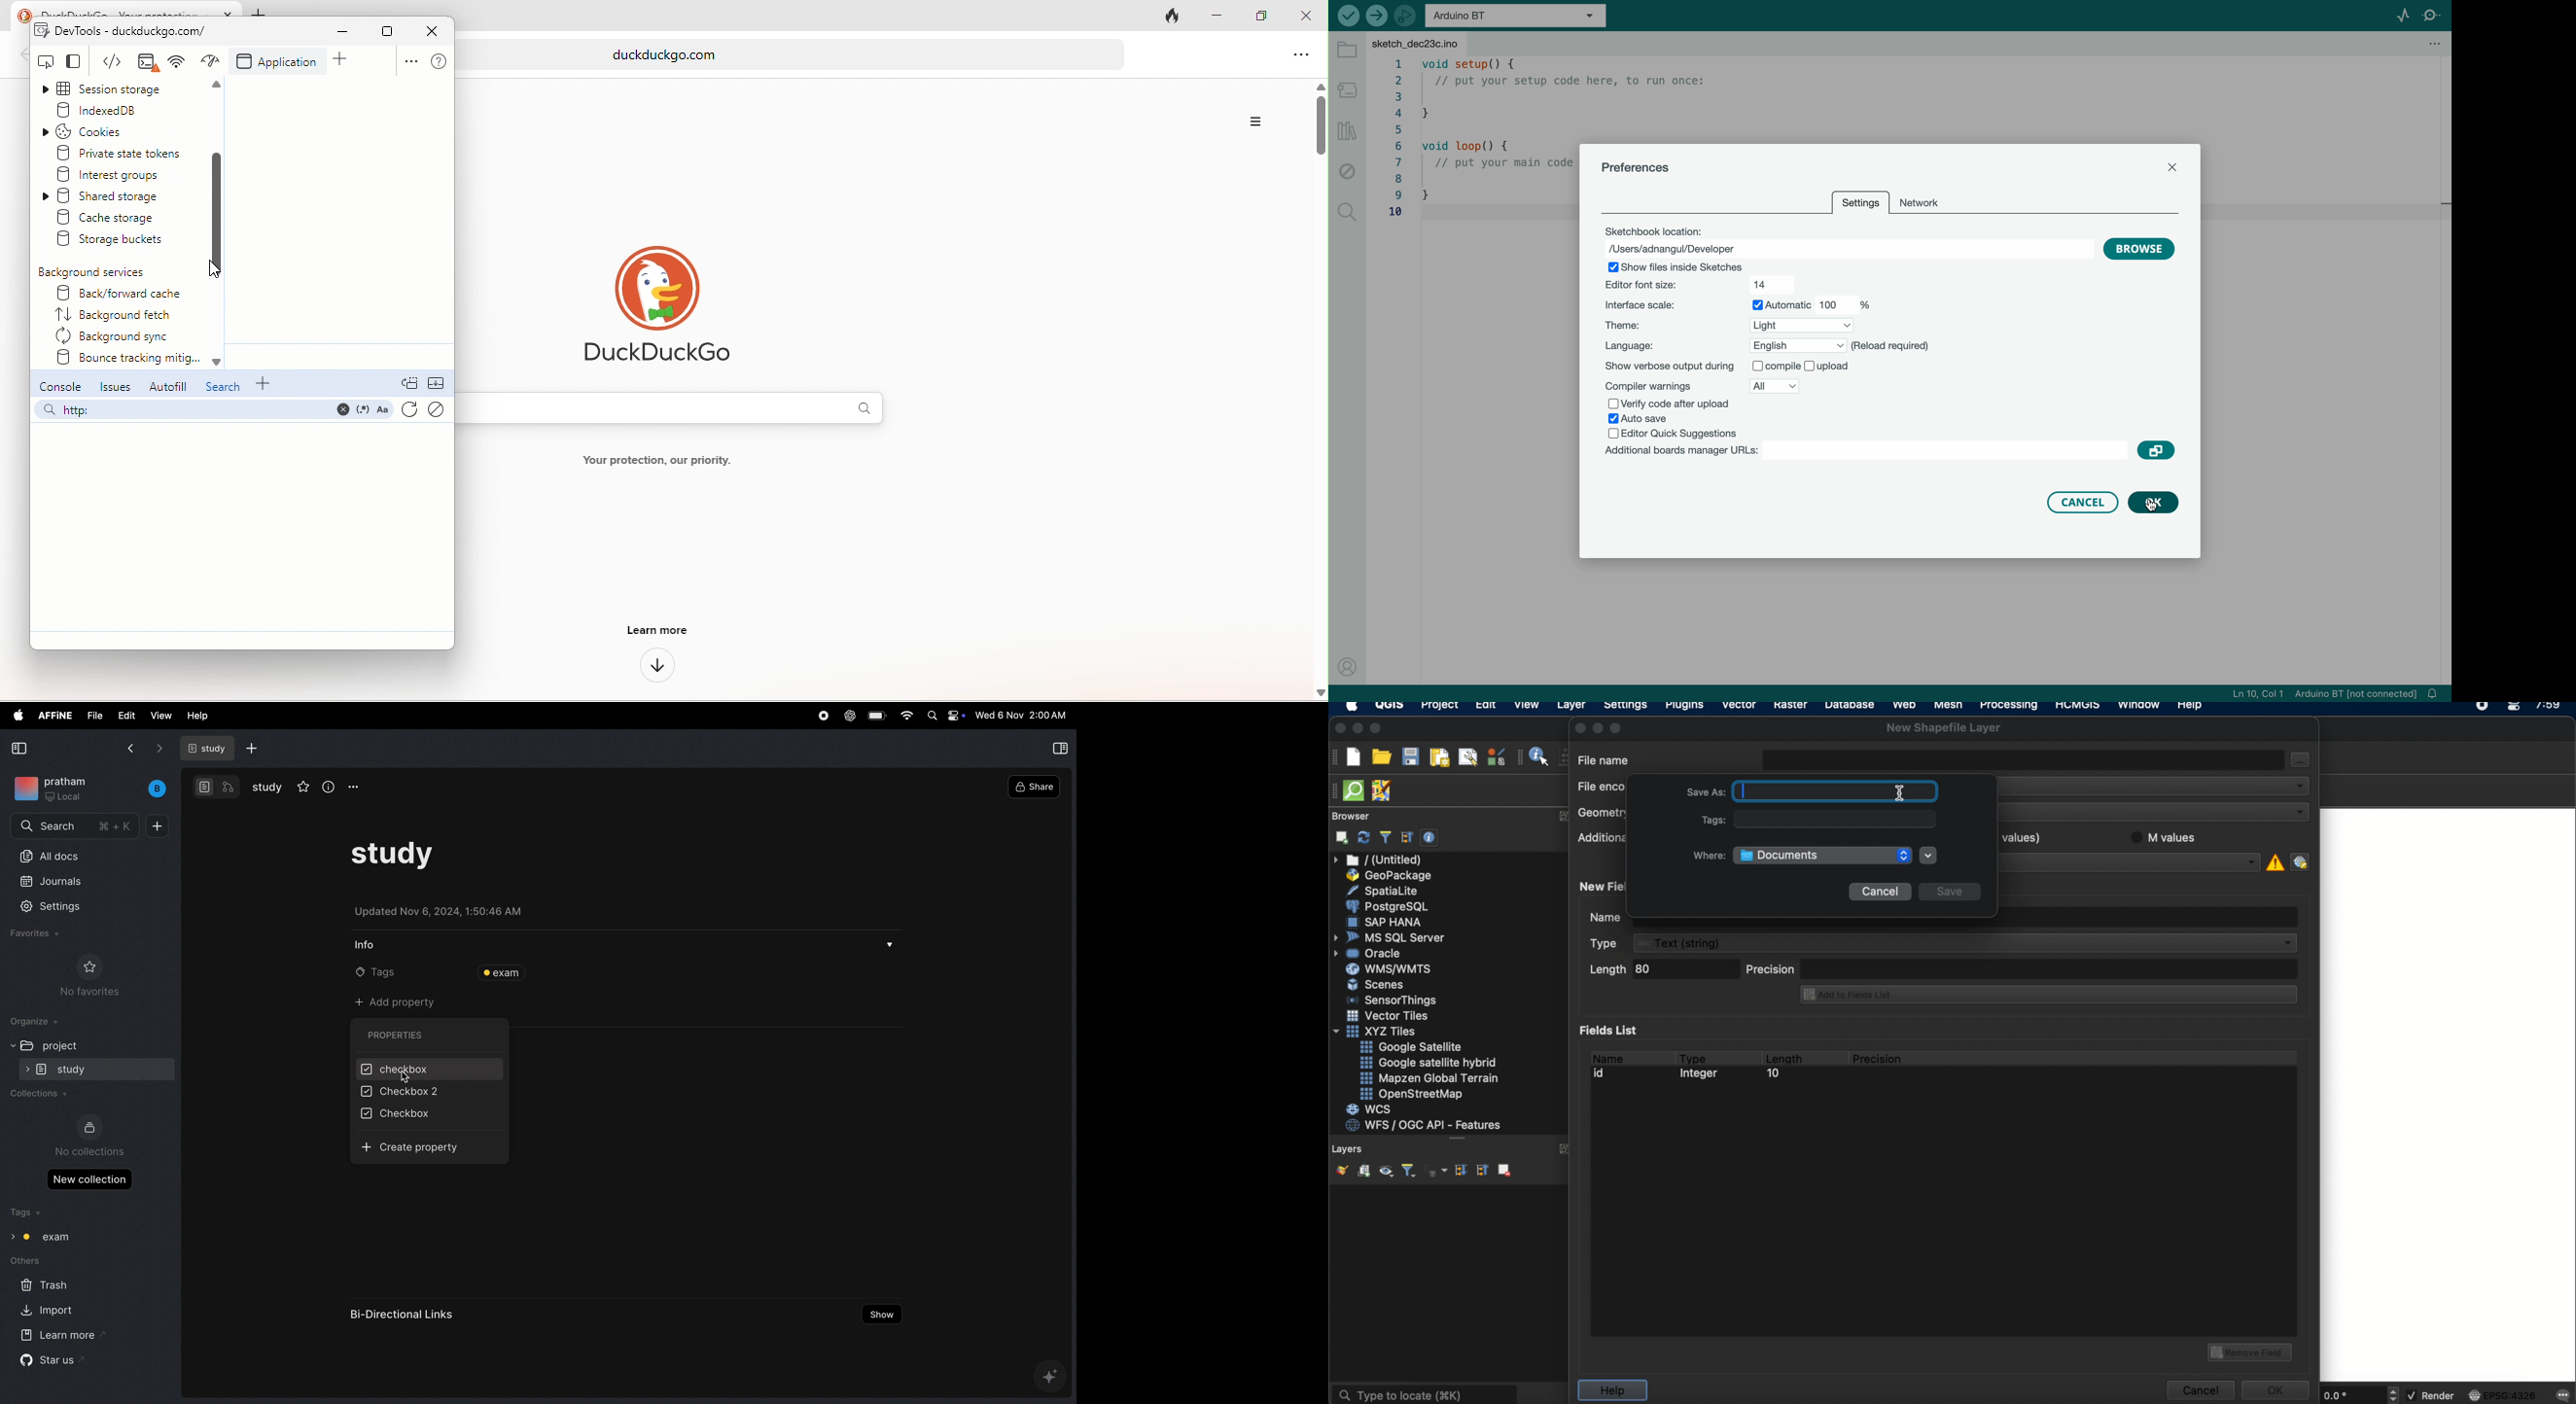  Describe the element at coordinates (212, 412) in the screenshot. I see `search bar` at that location.